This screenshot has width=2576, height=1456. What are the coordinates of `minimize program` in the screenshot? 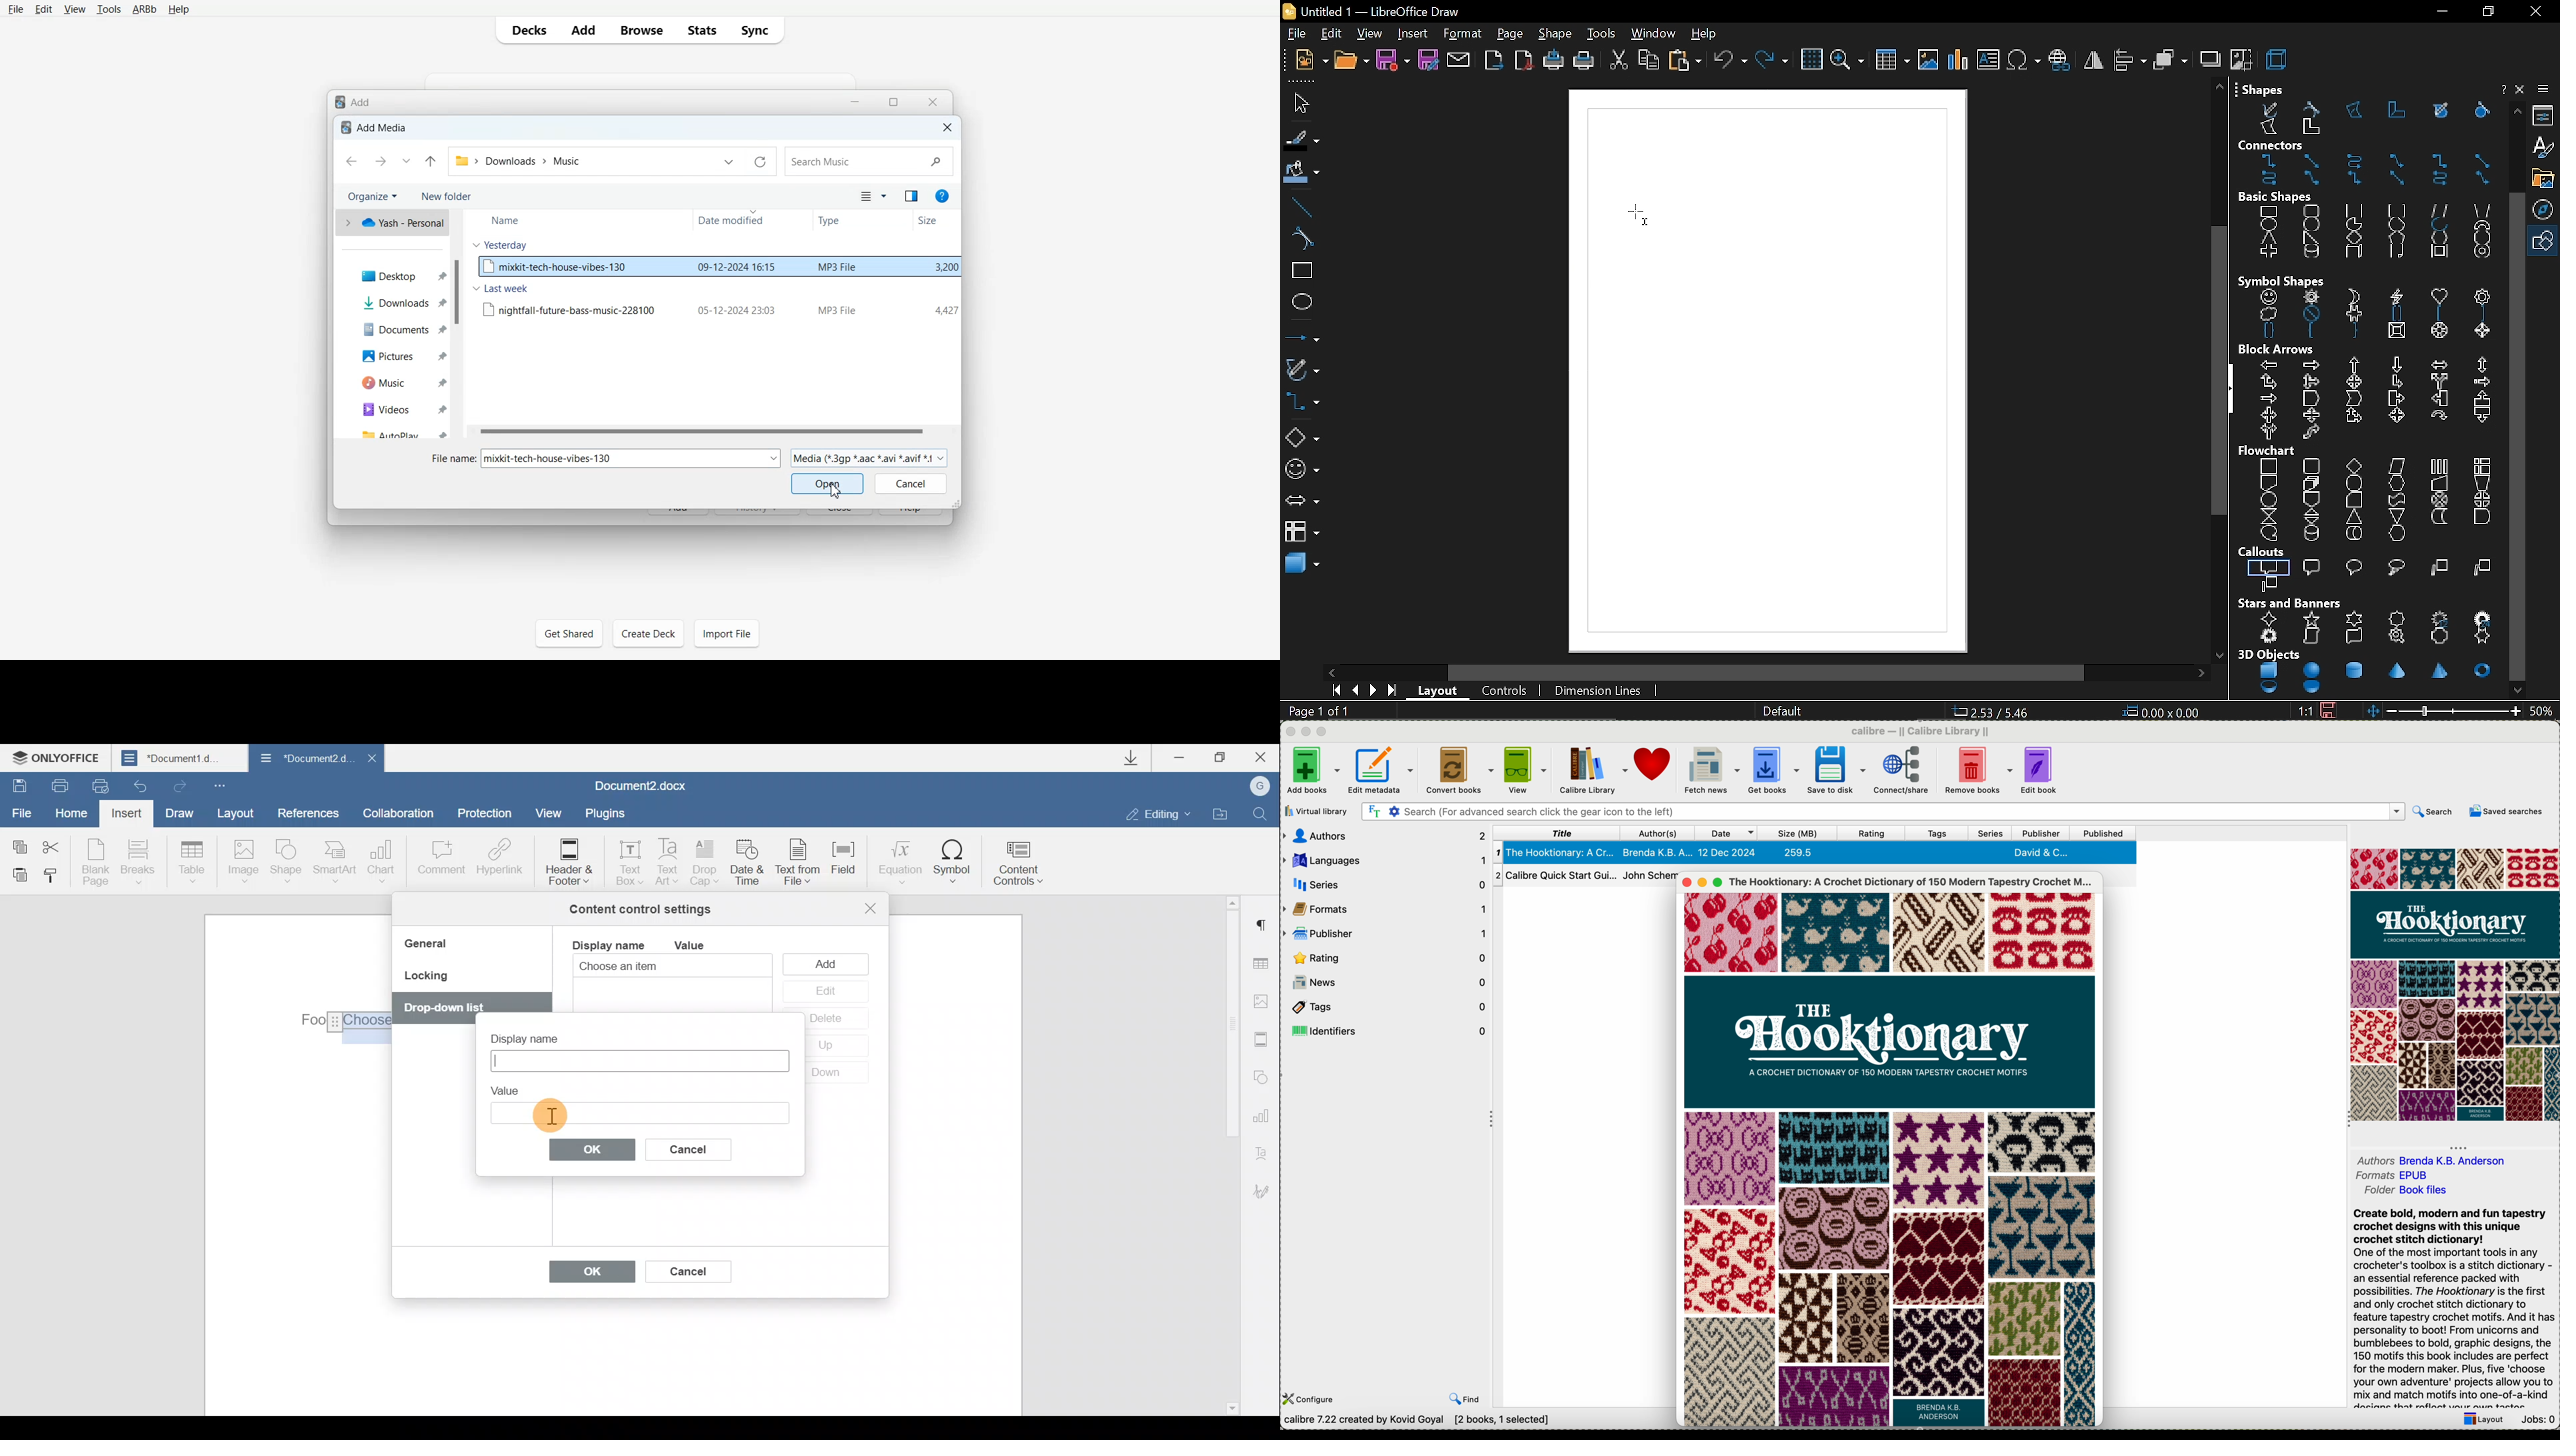 It's located at (1308, 732).